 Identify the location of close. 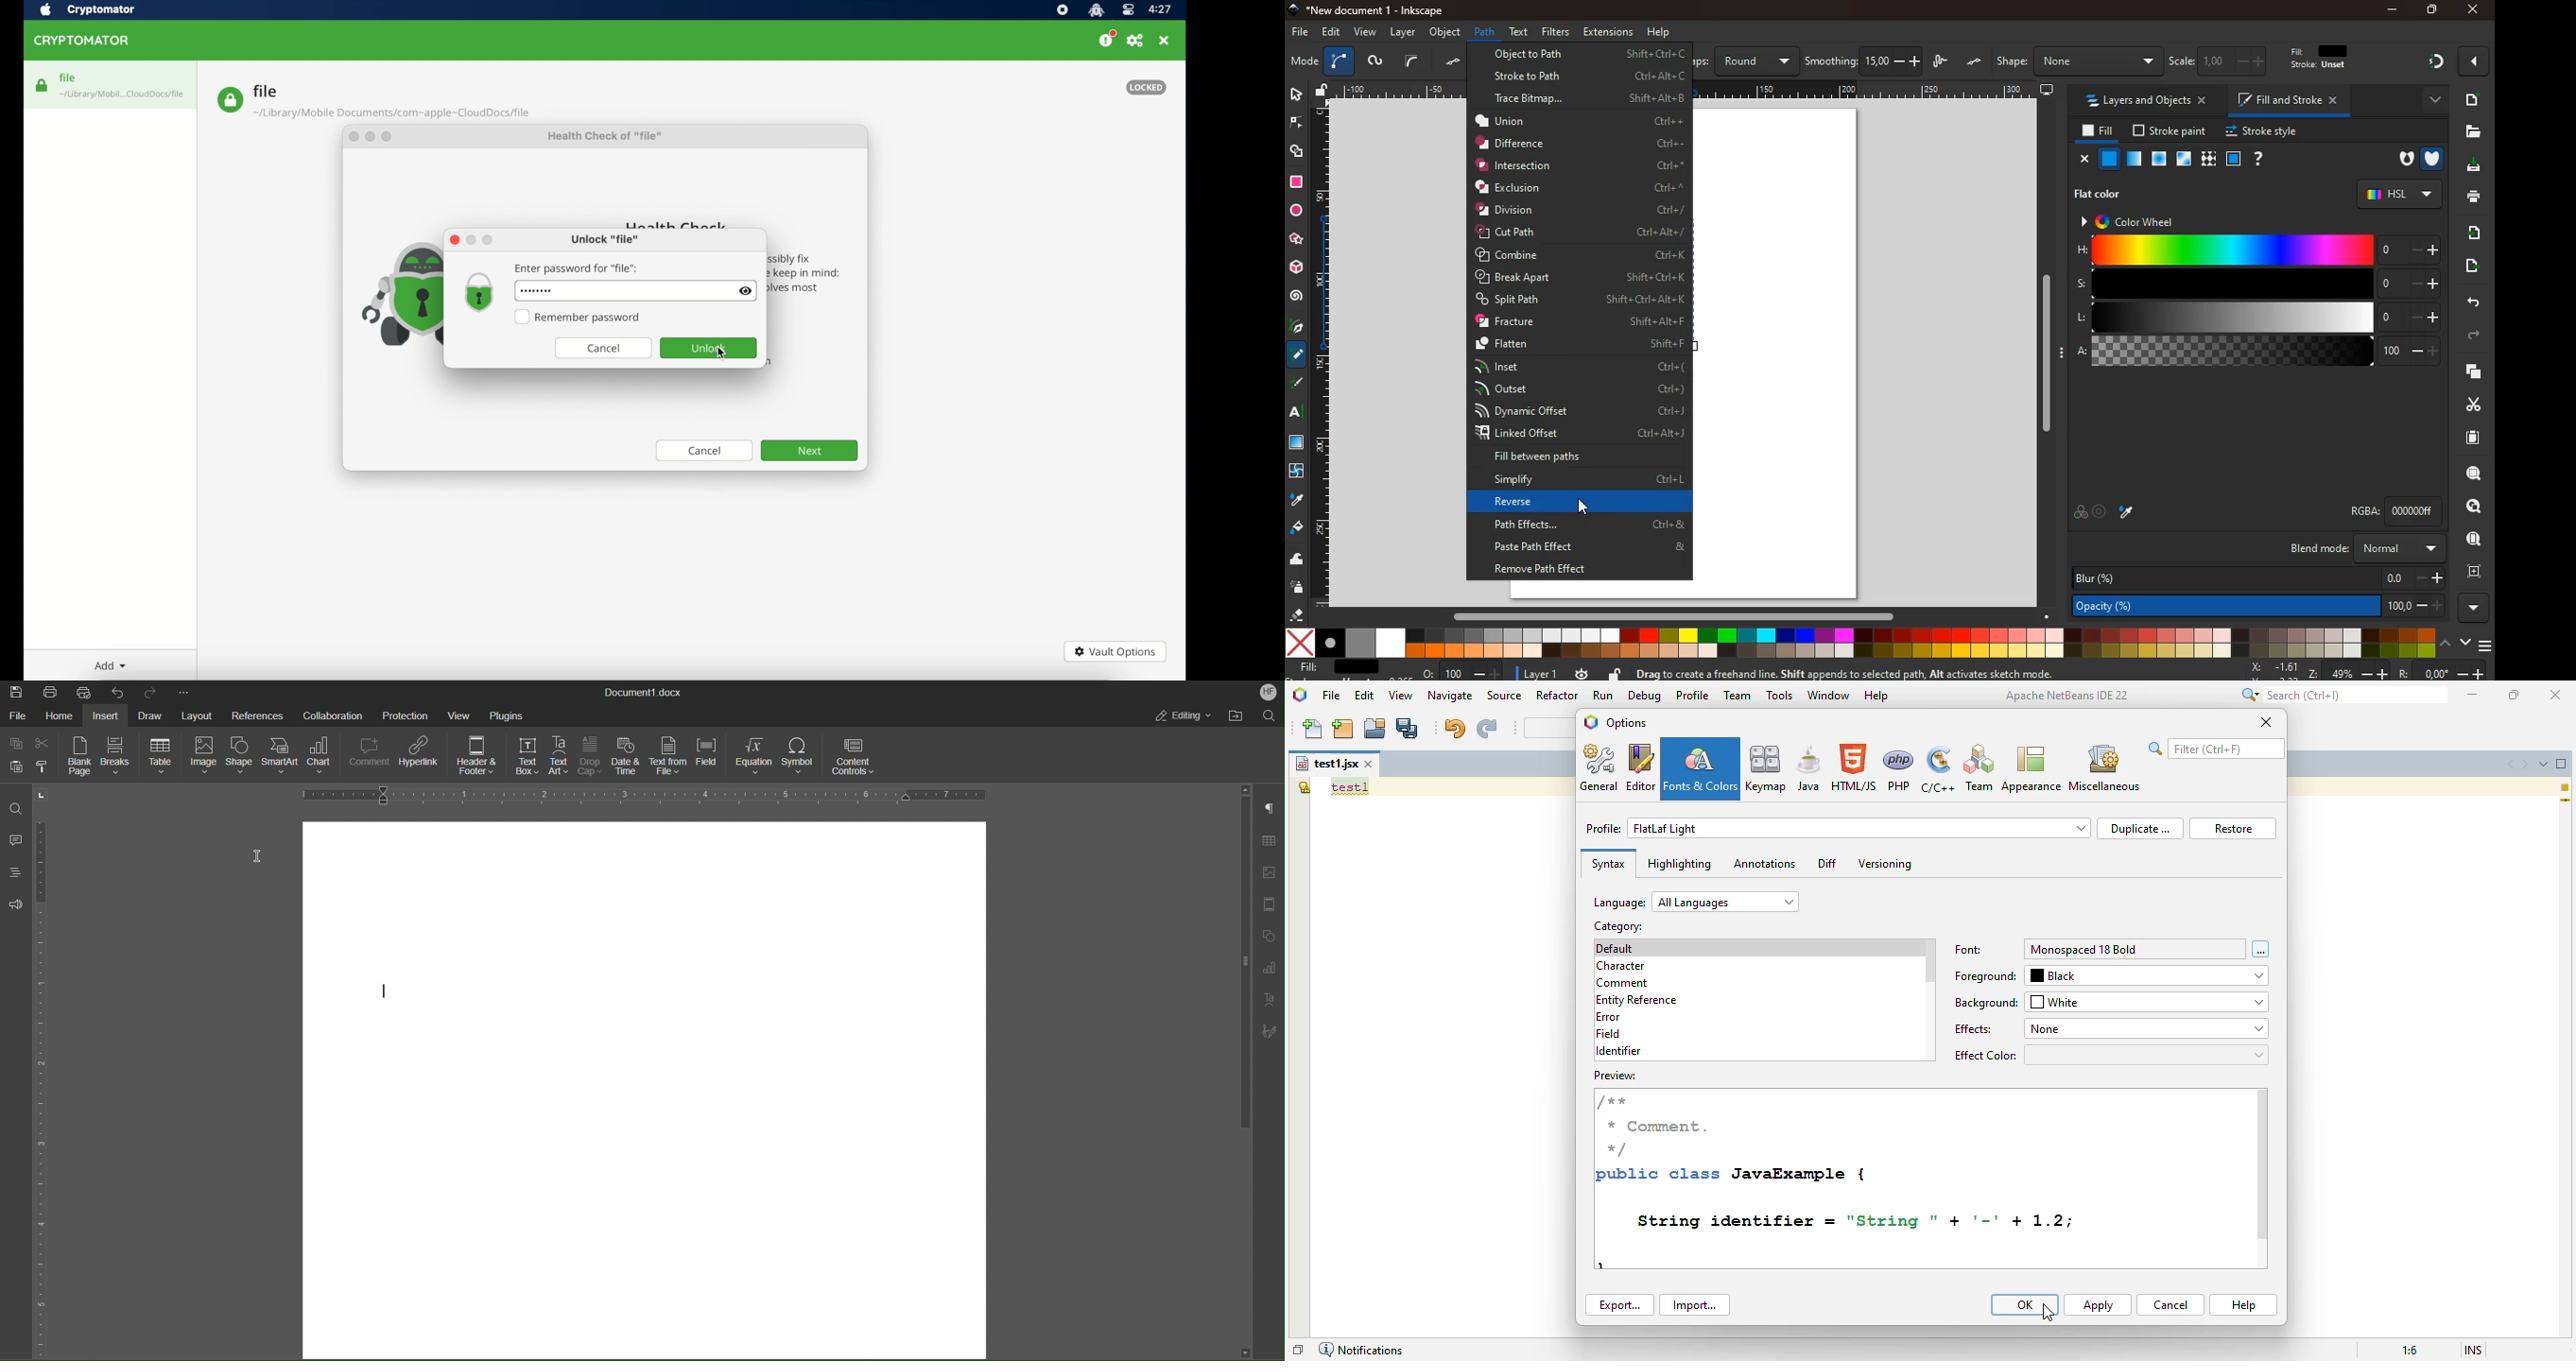
(2554, 694).